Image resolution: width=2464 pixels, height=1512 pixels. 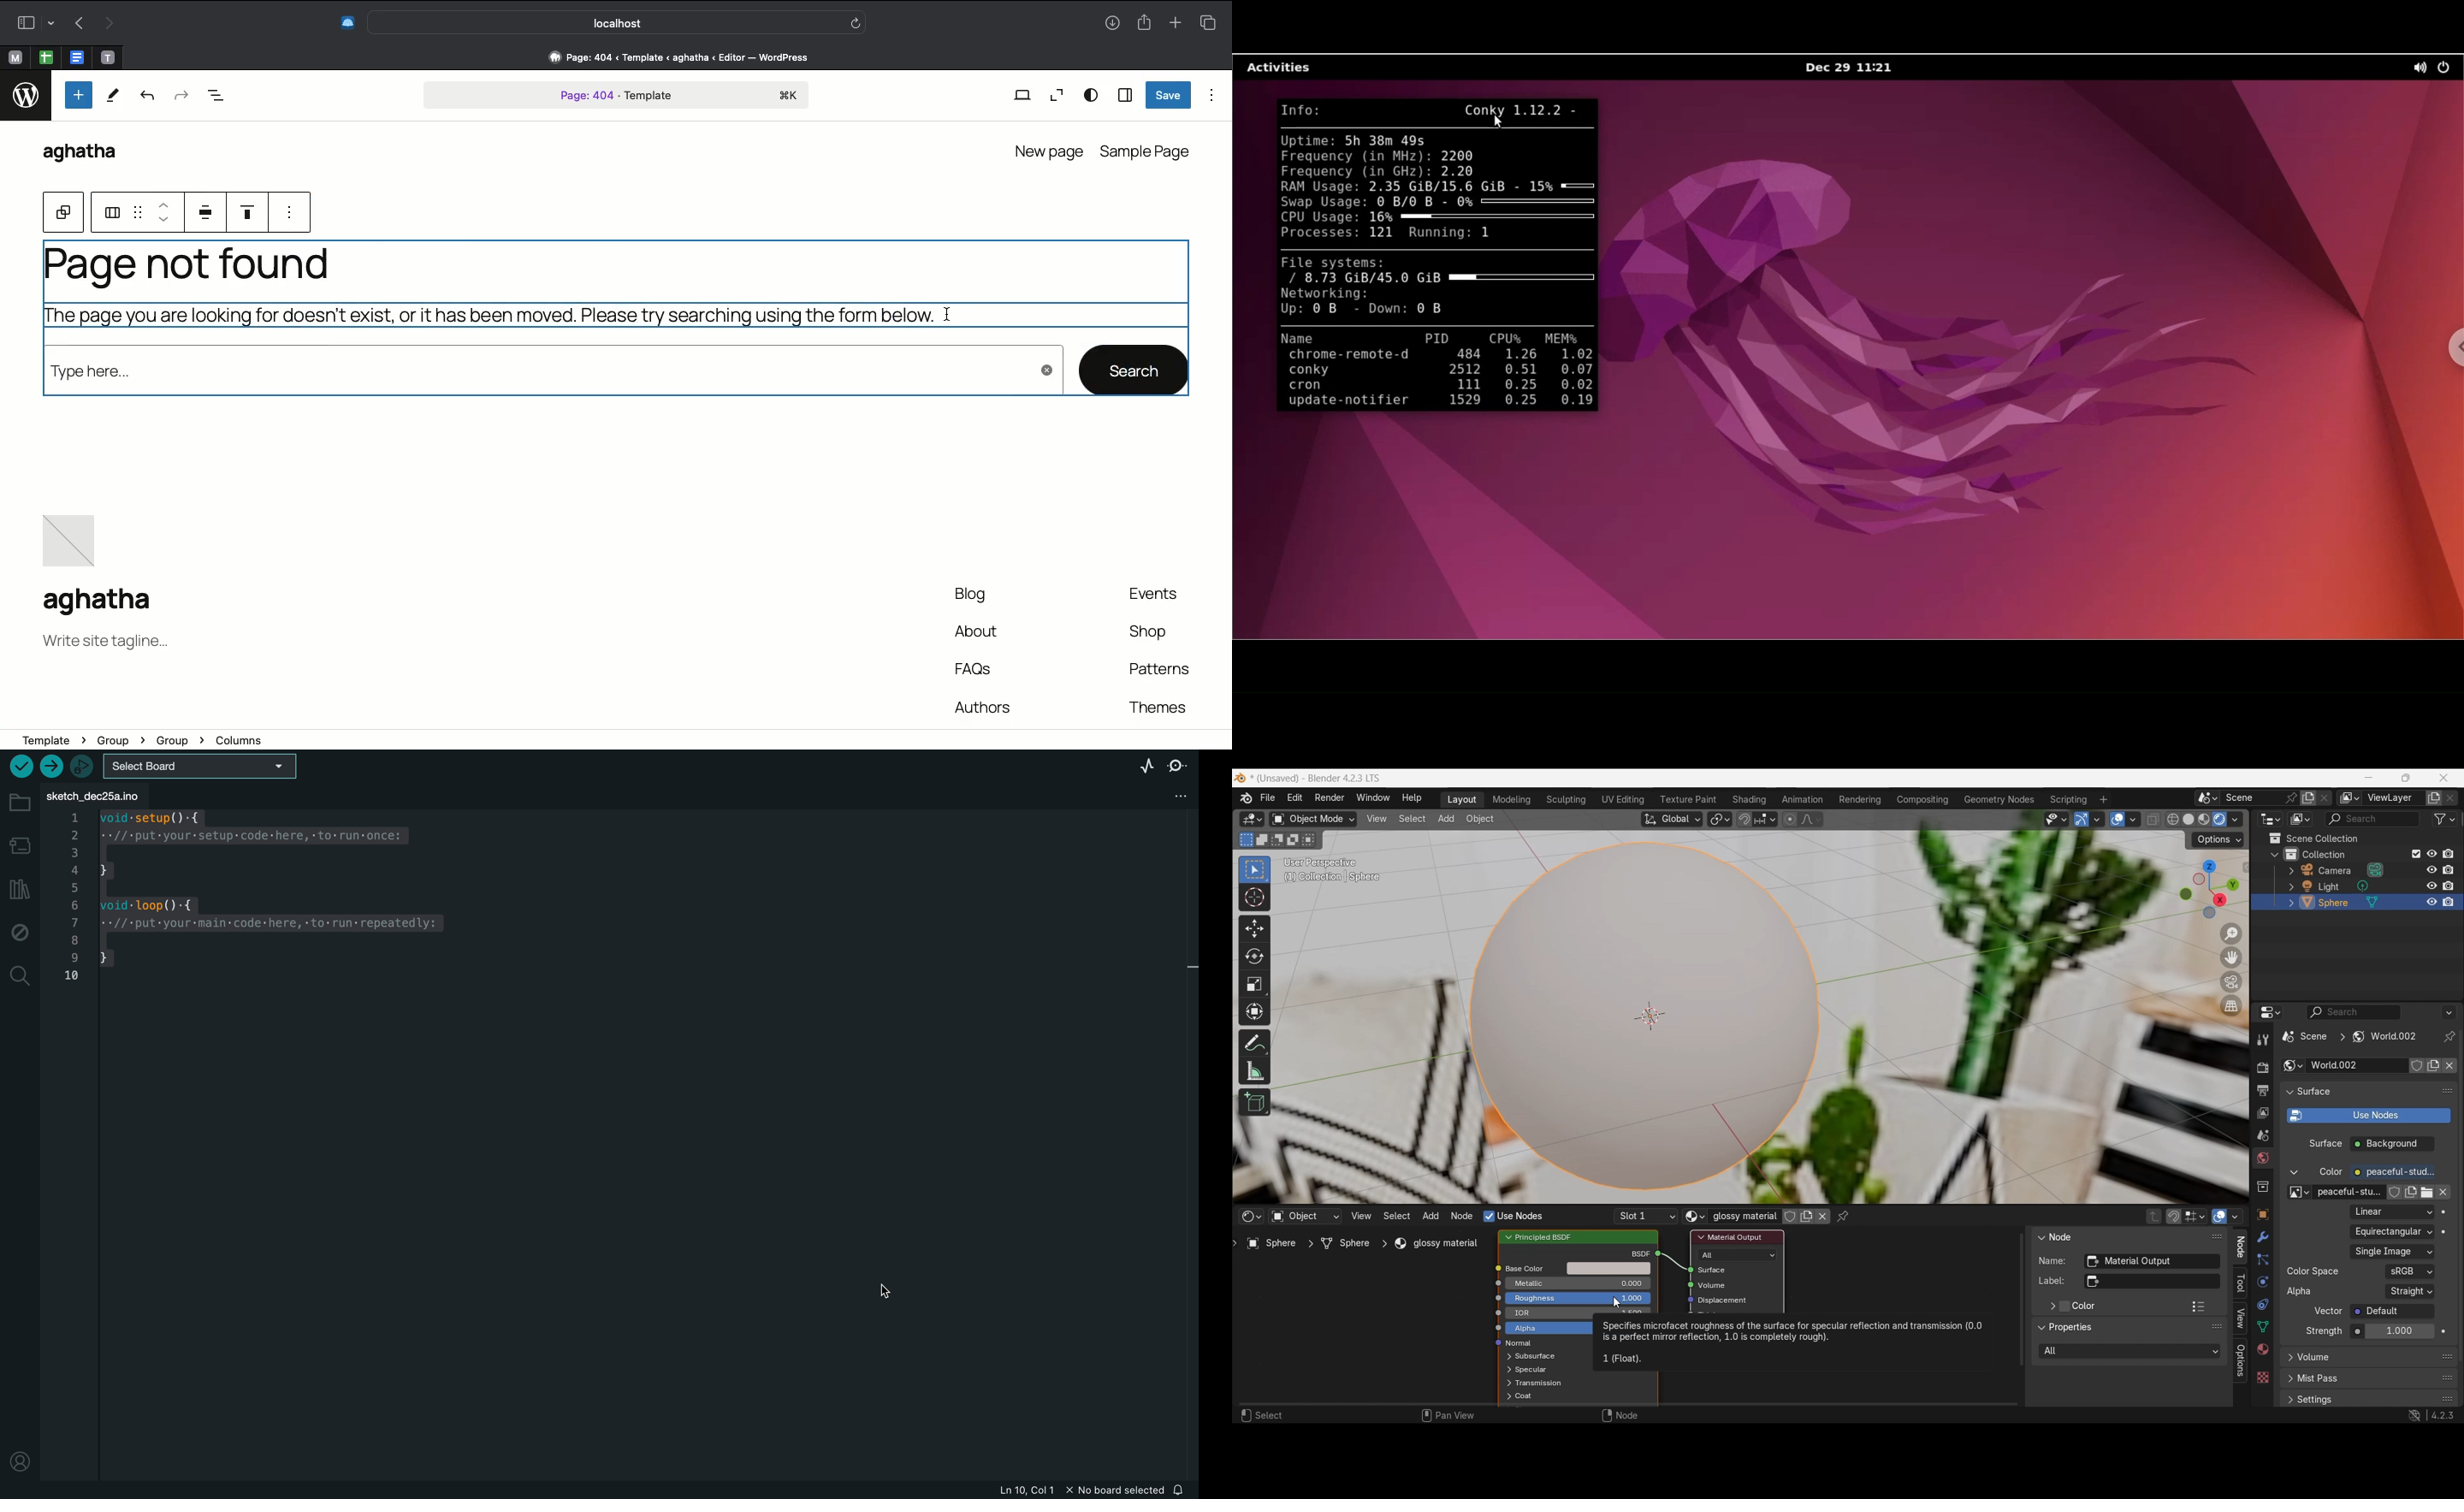 What do you see at coordinates (2393, 798) in the screenshot?
I see `View layer name` at bounding box center [2393, 798].